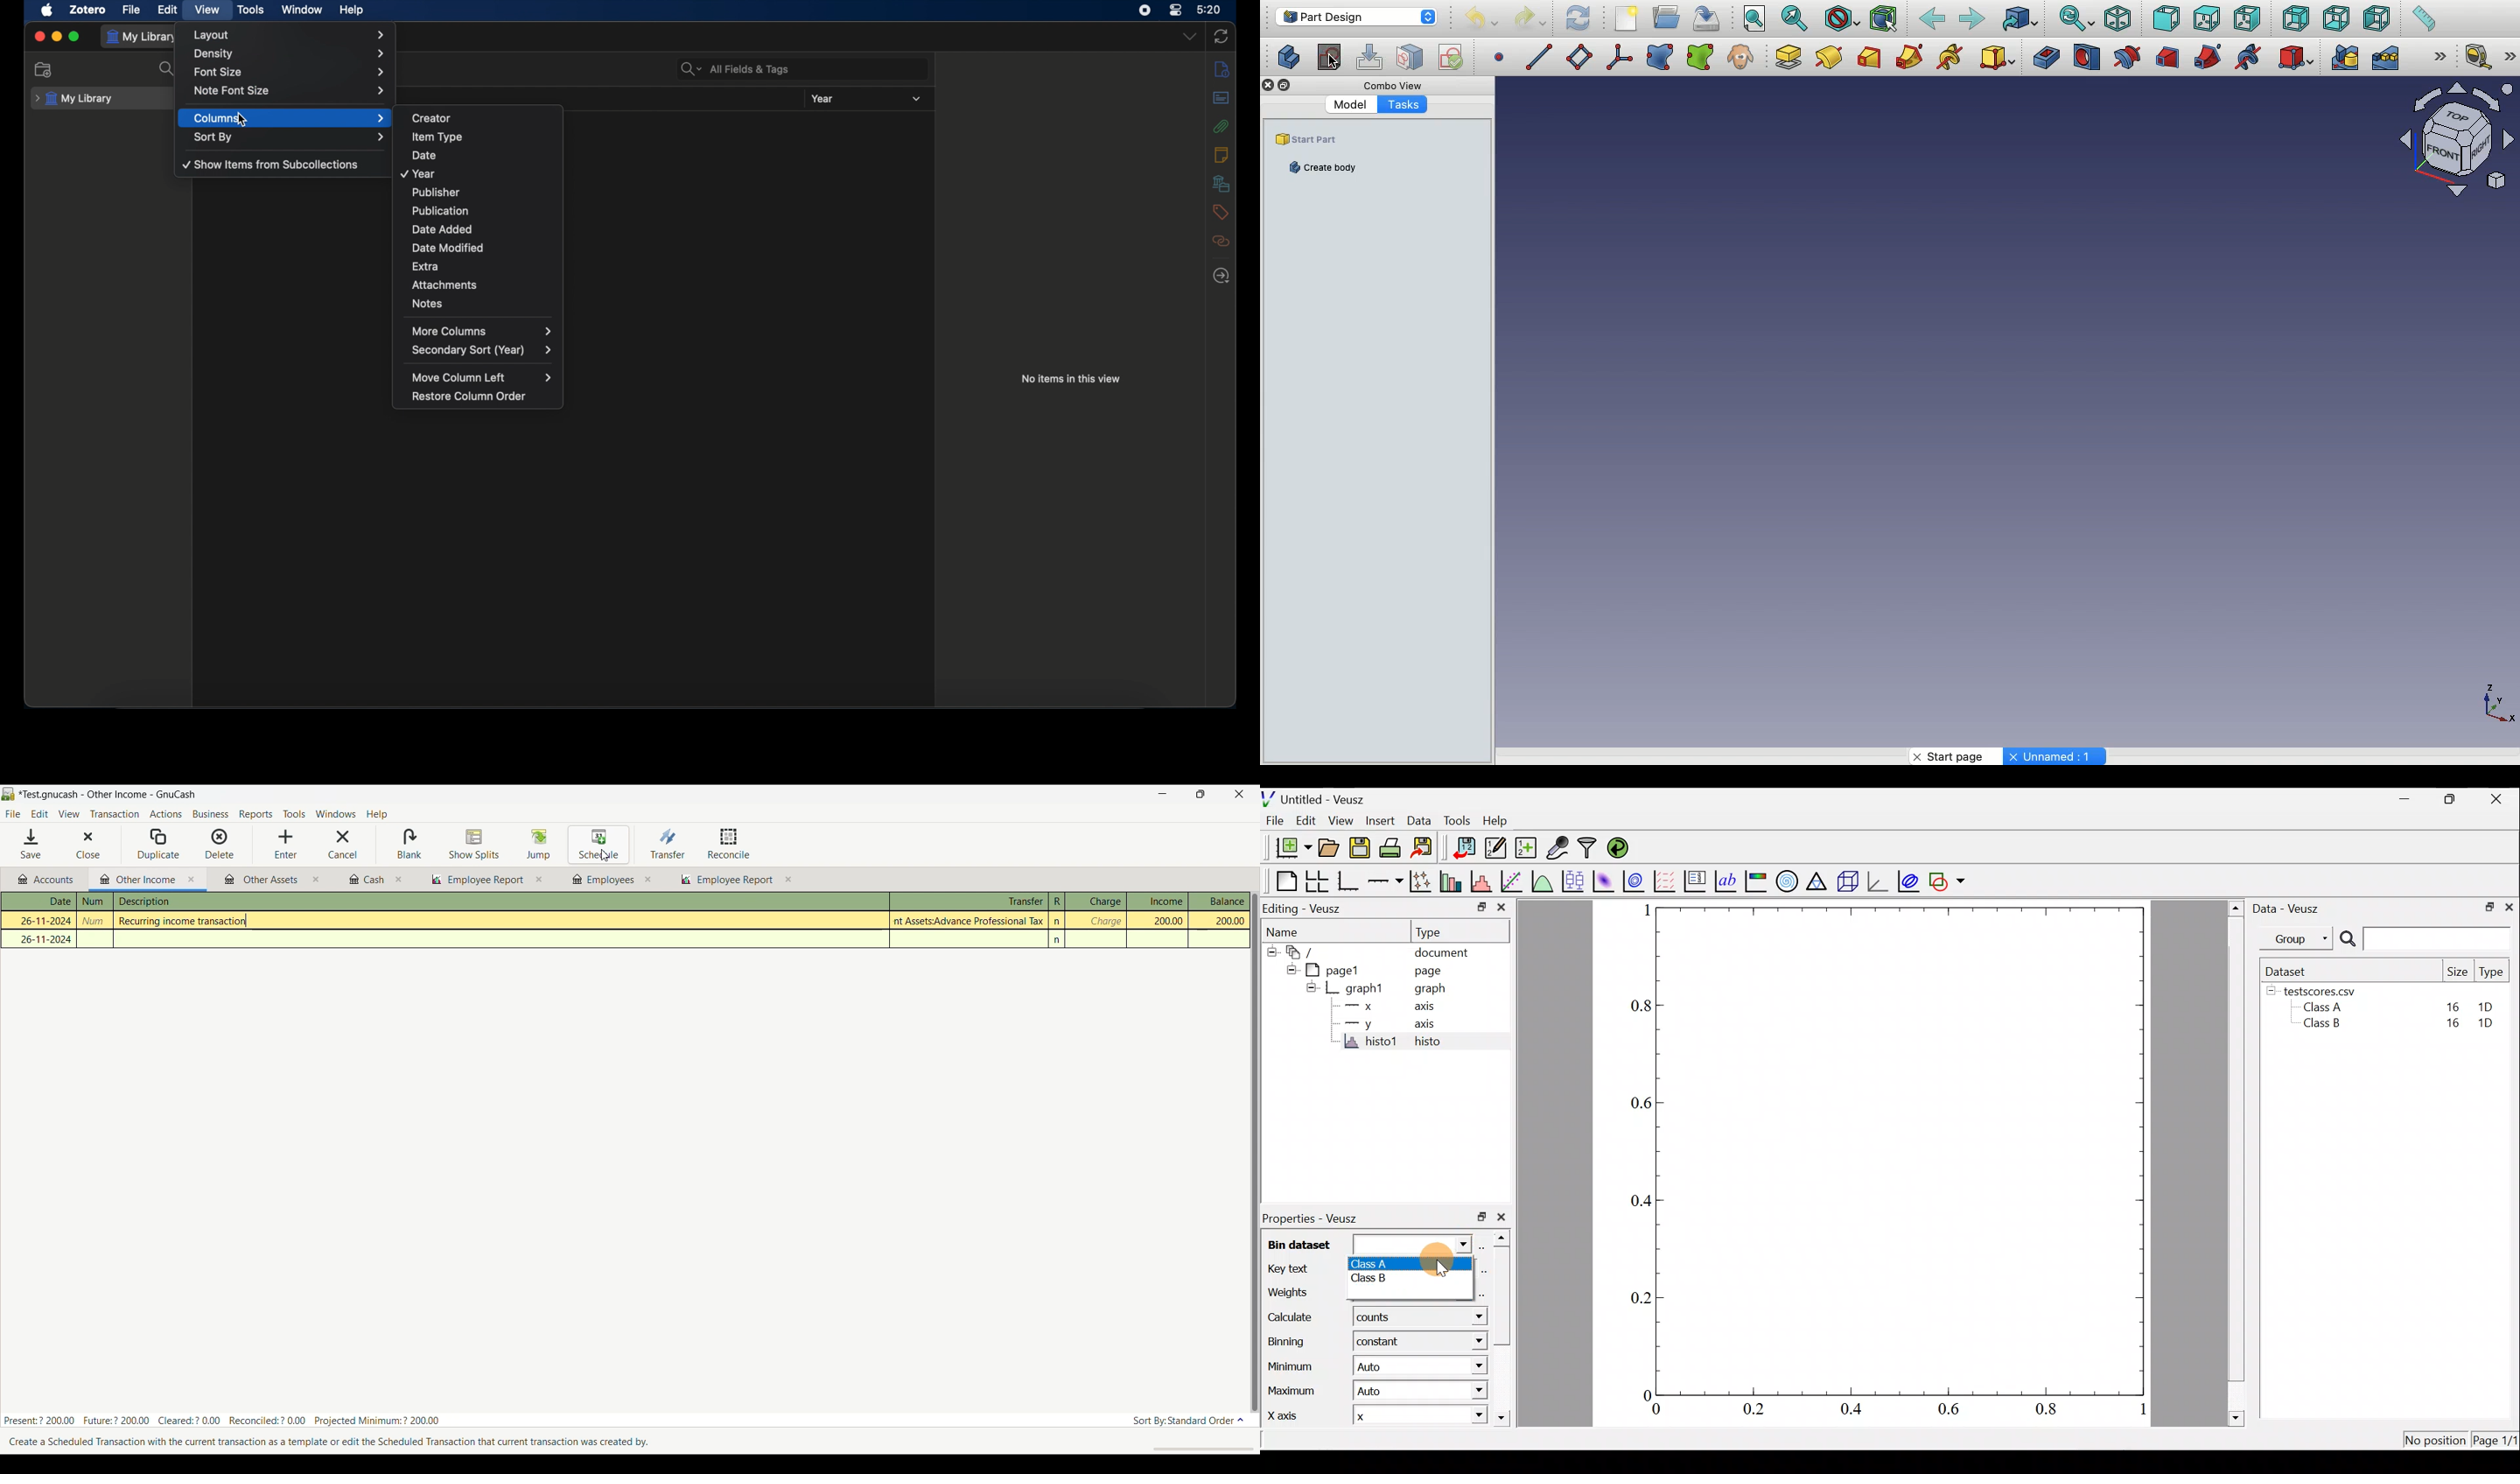 The image size is (2520, 1484). What do you see at coordinates (1667, 881) in the screenshot?
I see `Plot a vector field` at bounding box center [1667, 881].